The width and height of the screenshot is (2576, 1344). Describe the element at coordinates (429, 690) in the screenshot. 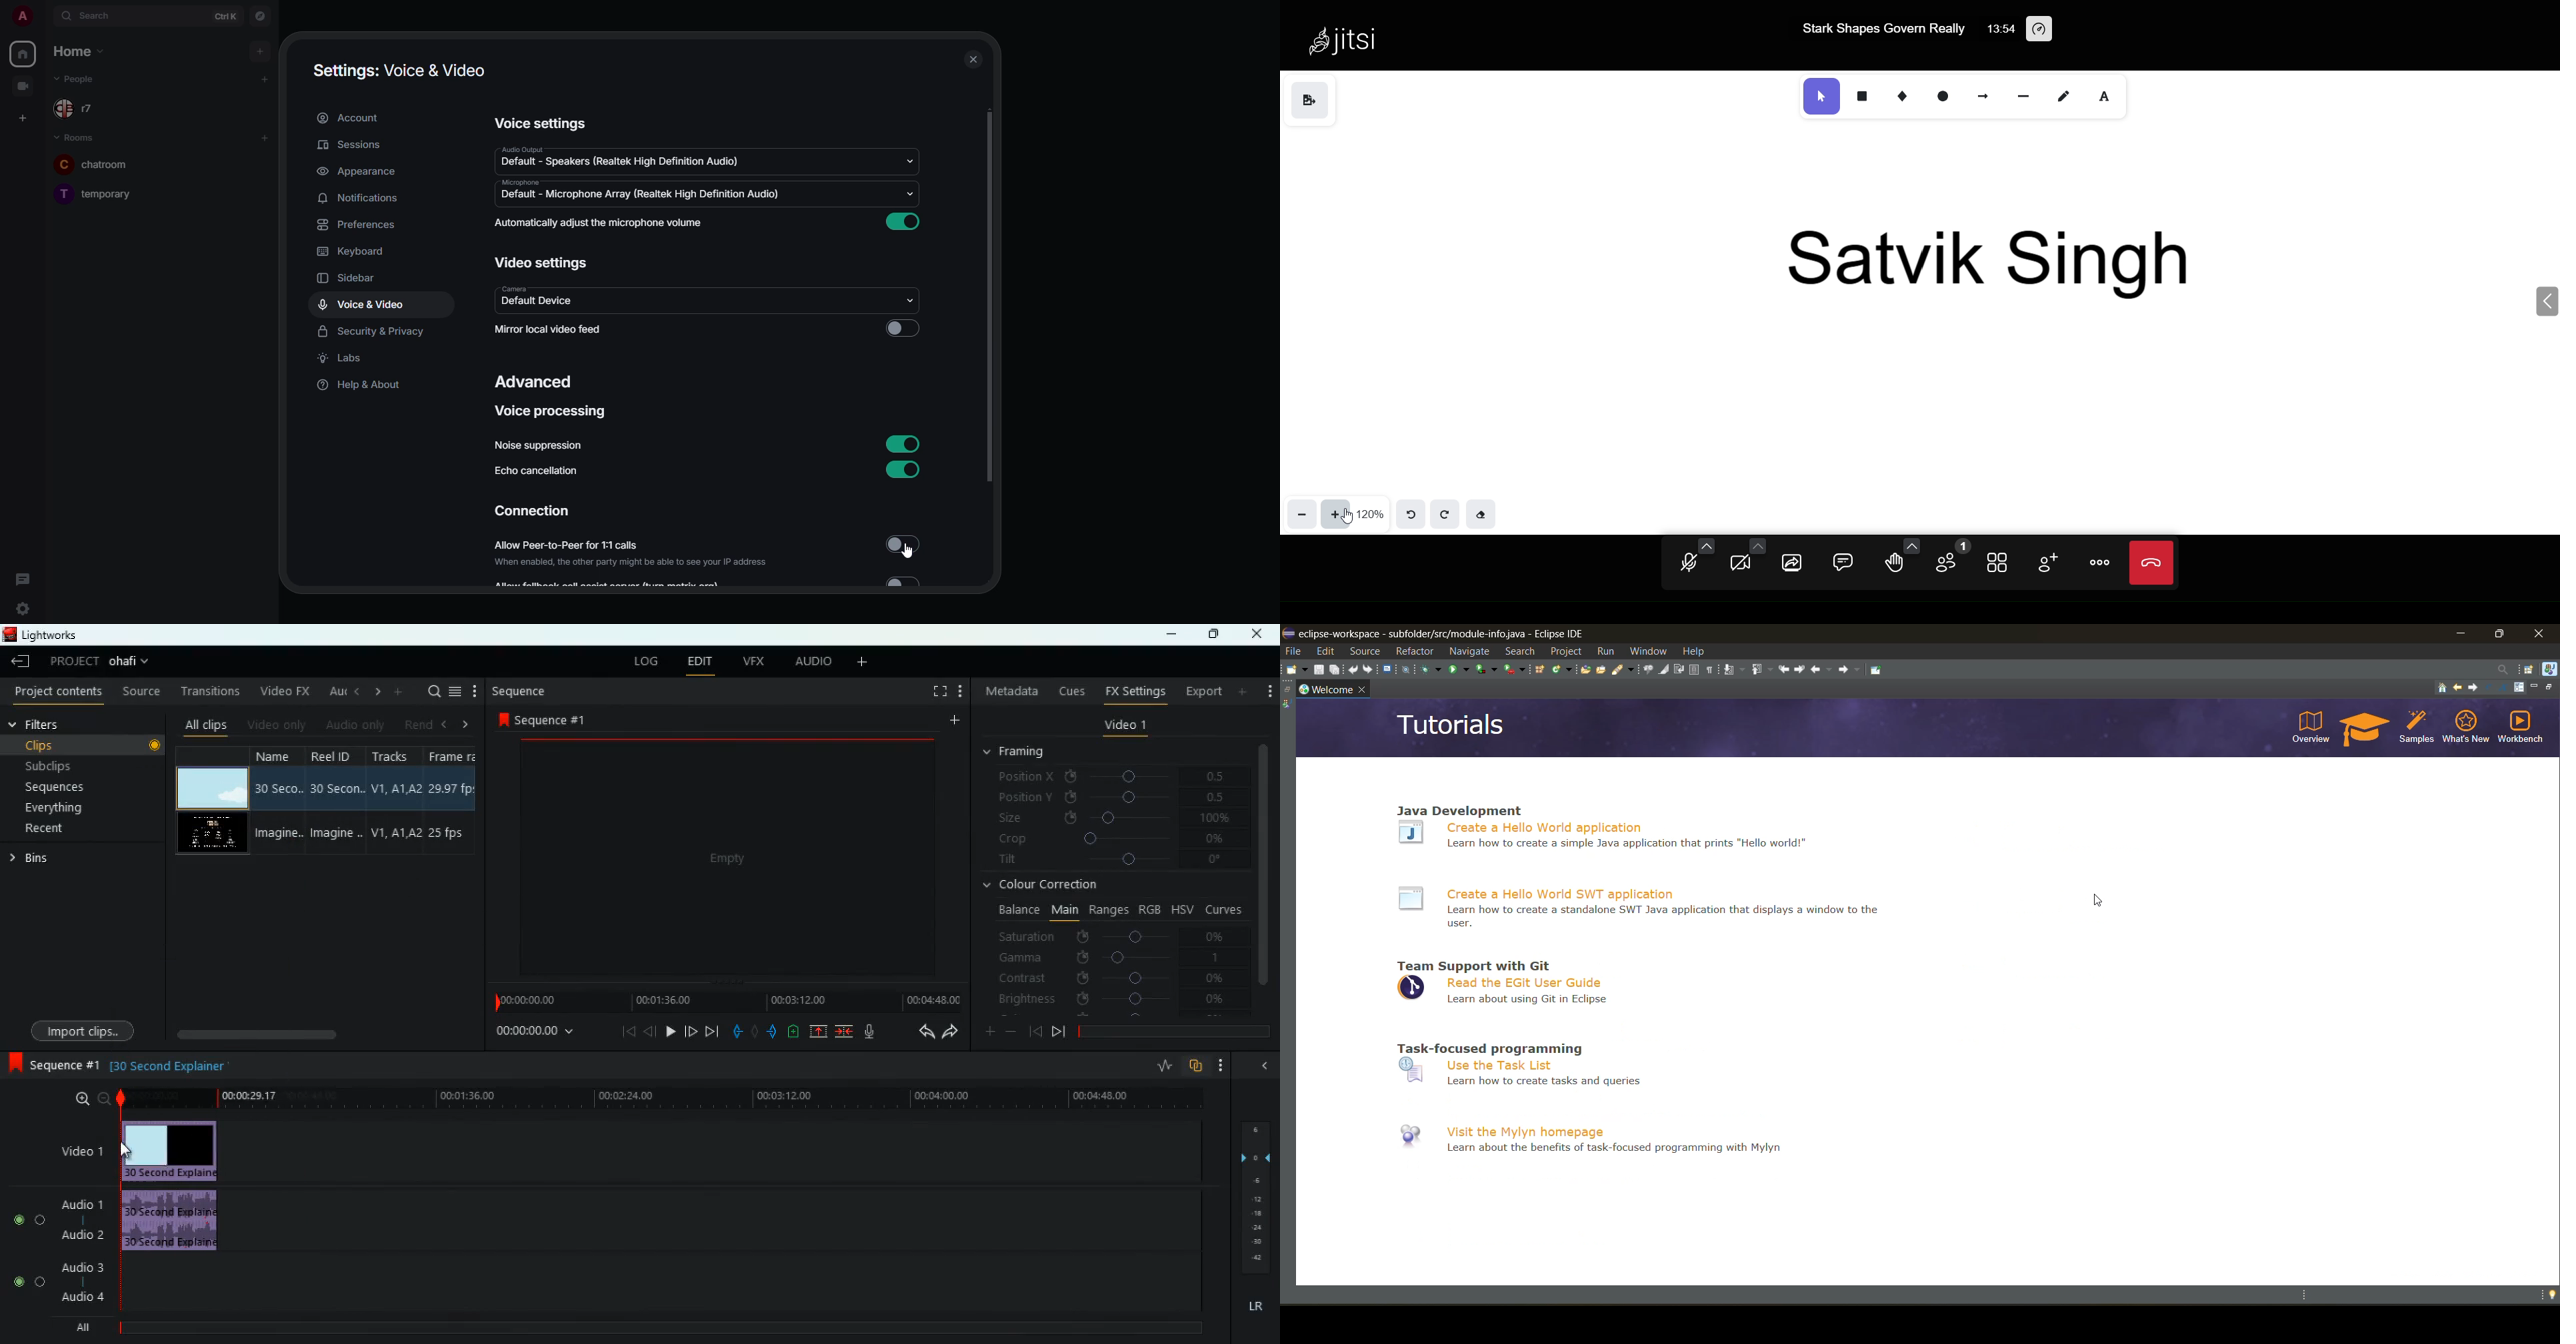

I see `search` at that location.